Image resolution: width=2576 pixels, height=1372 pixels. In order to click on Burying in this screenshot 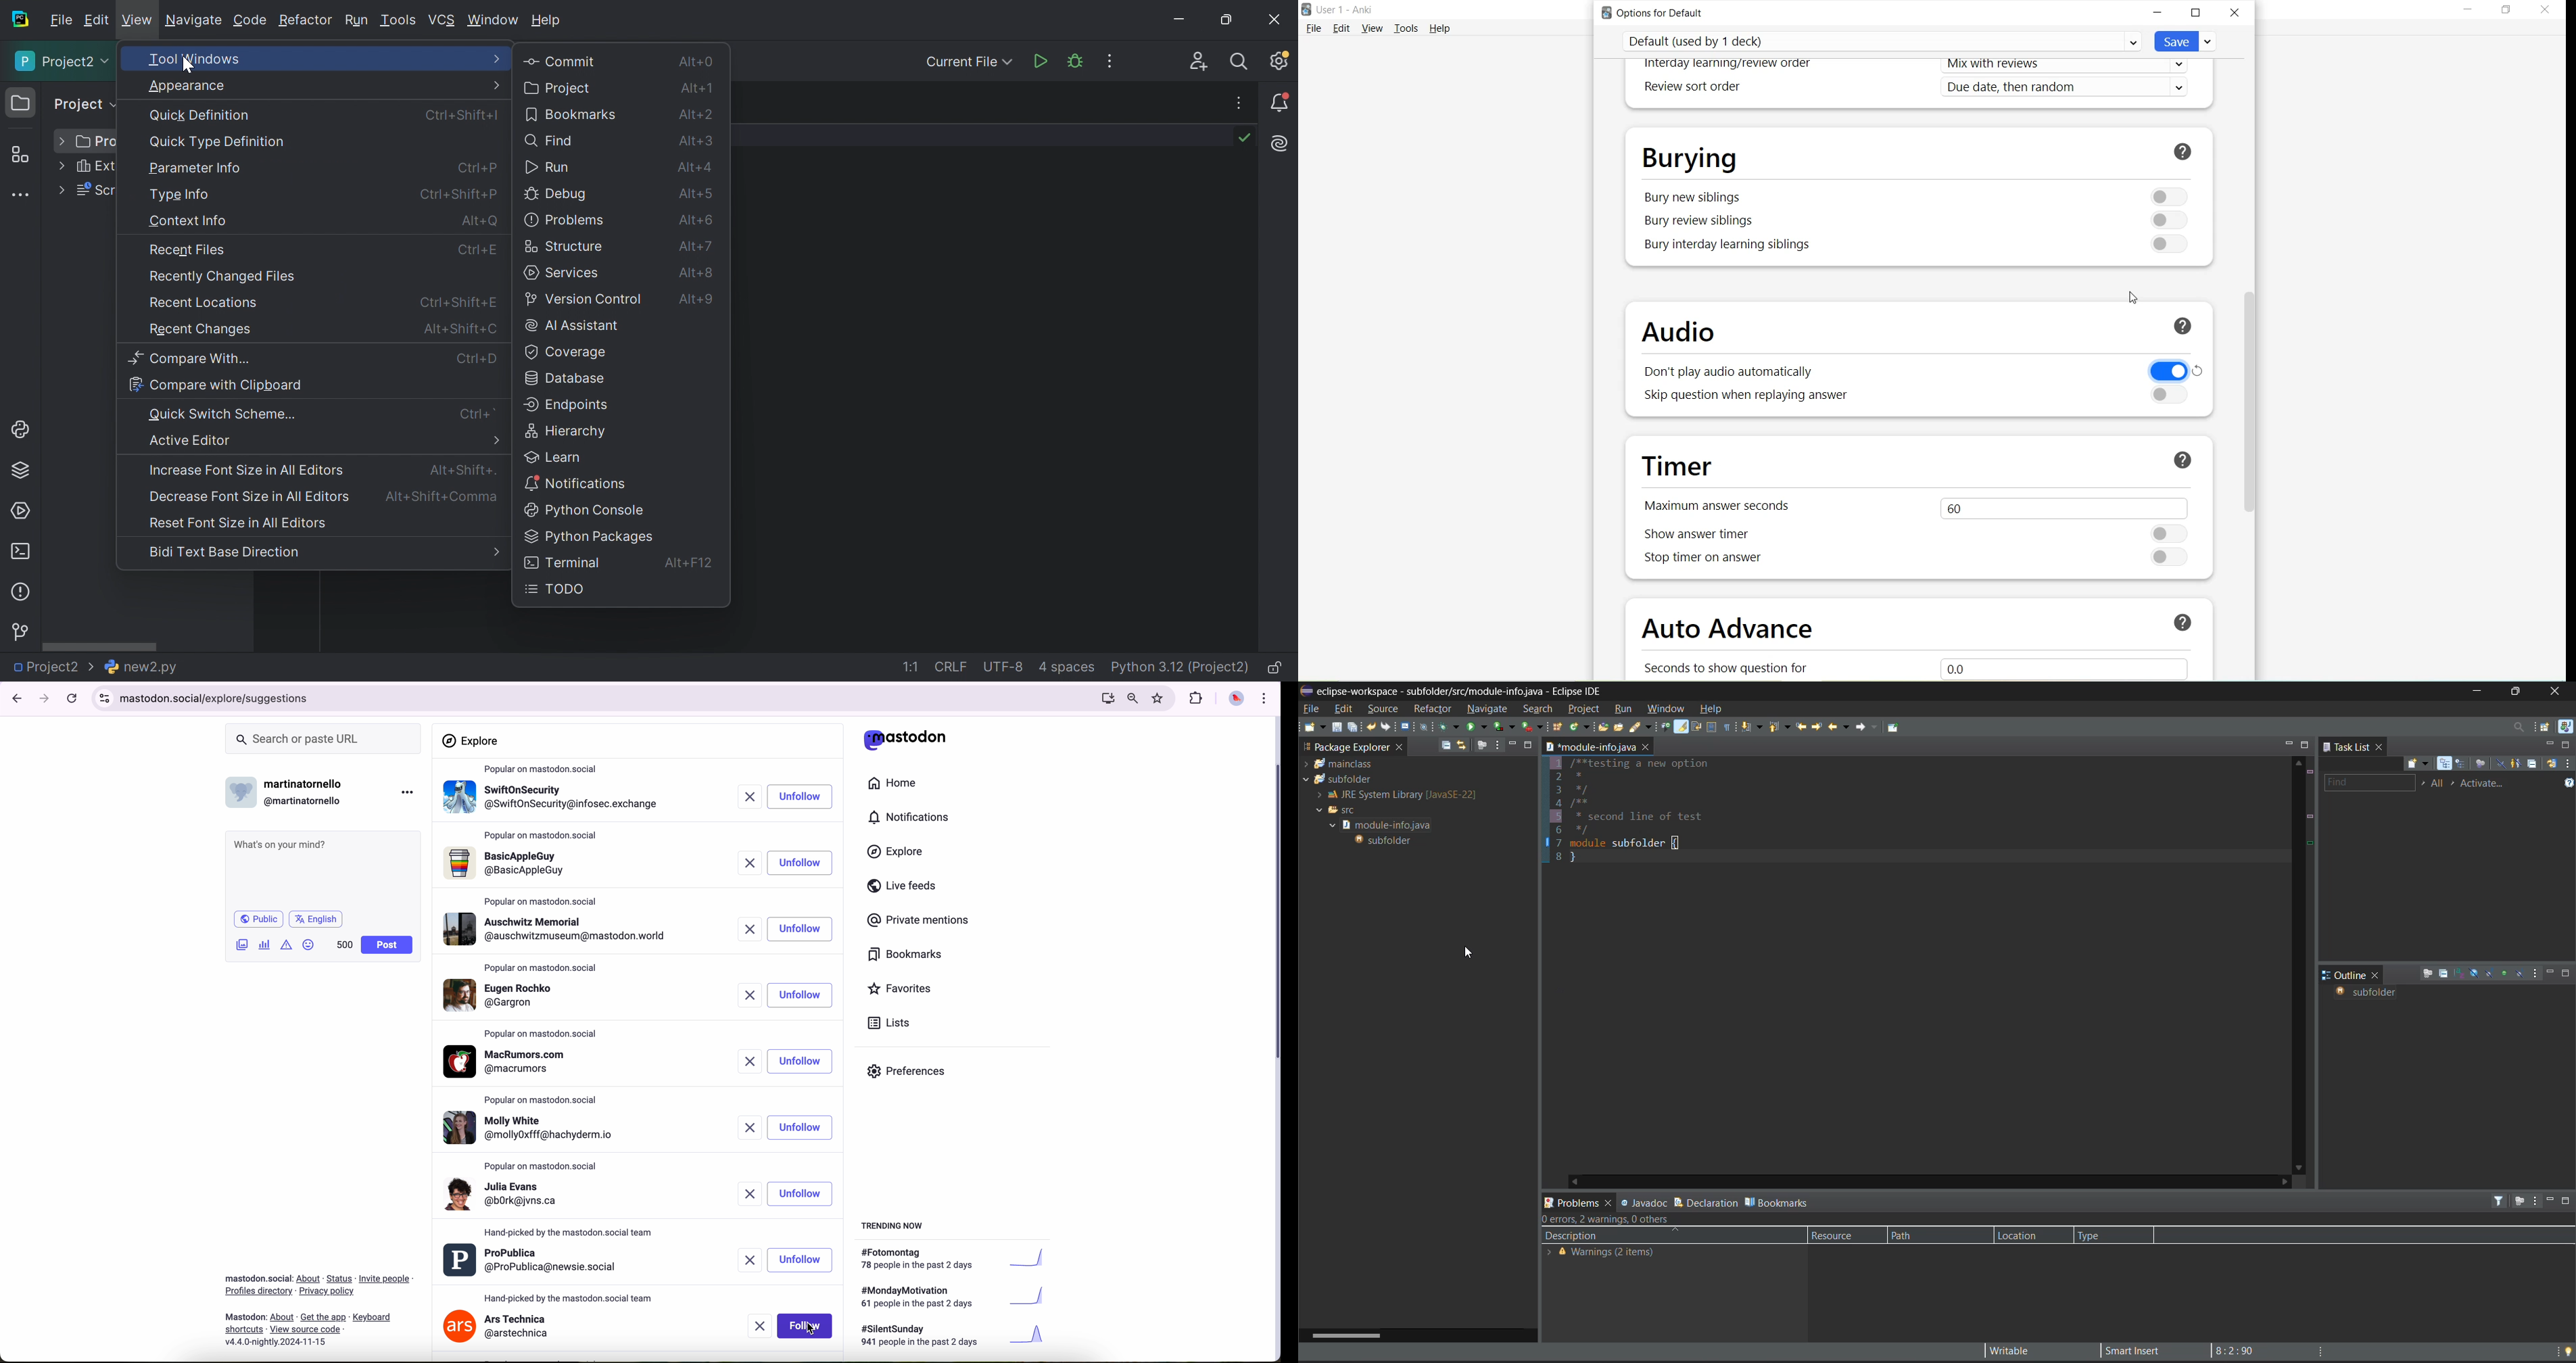, I will do `click(1690, 157)`.